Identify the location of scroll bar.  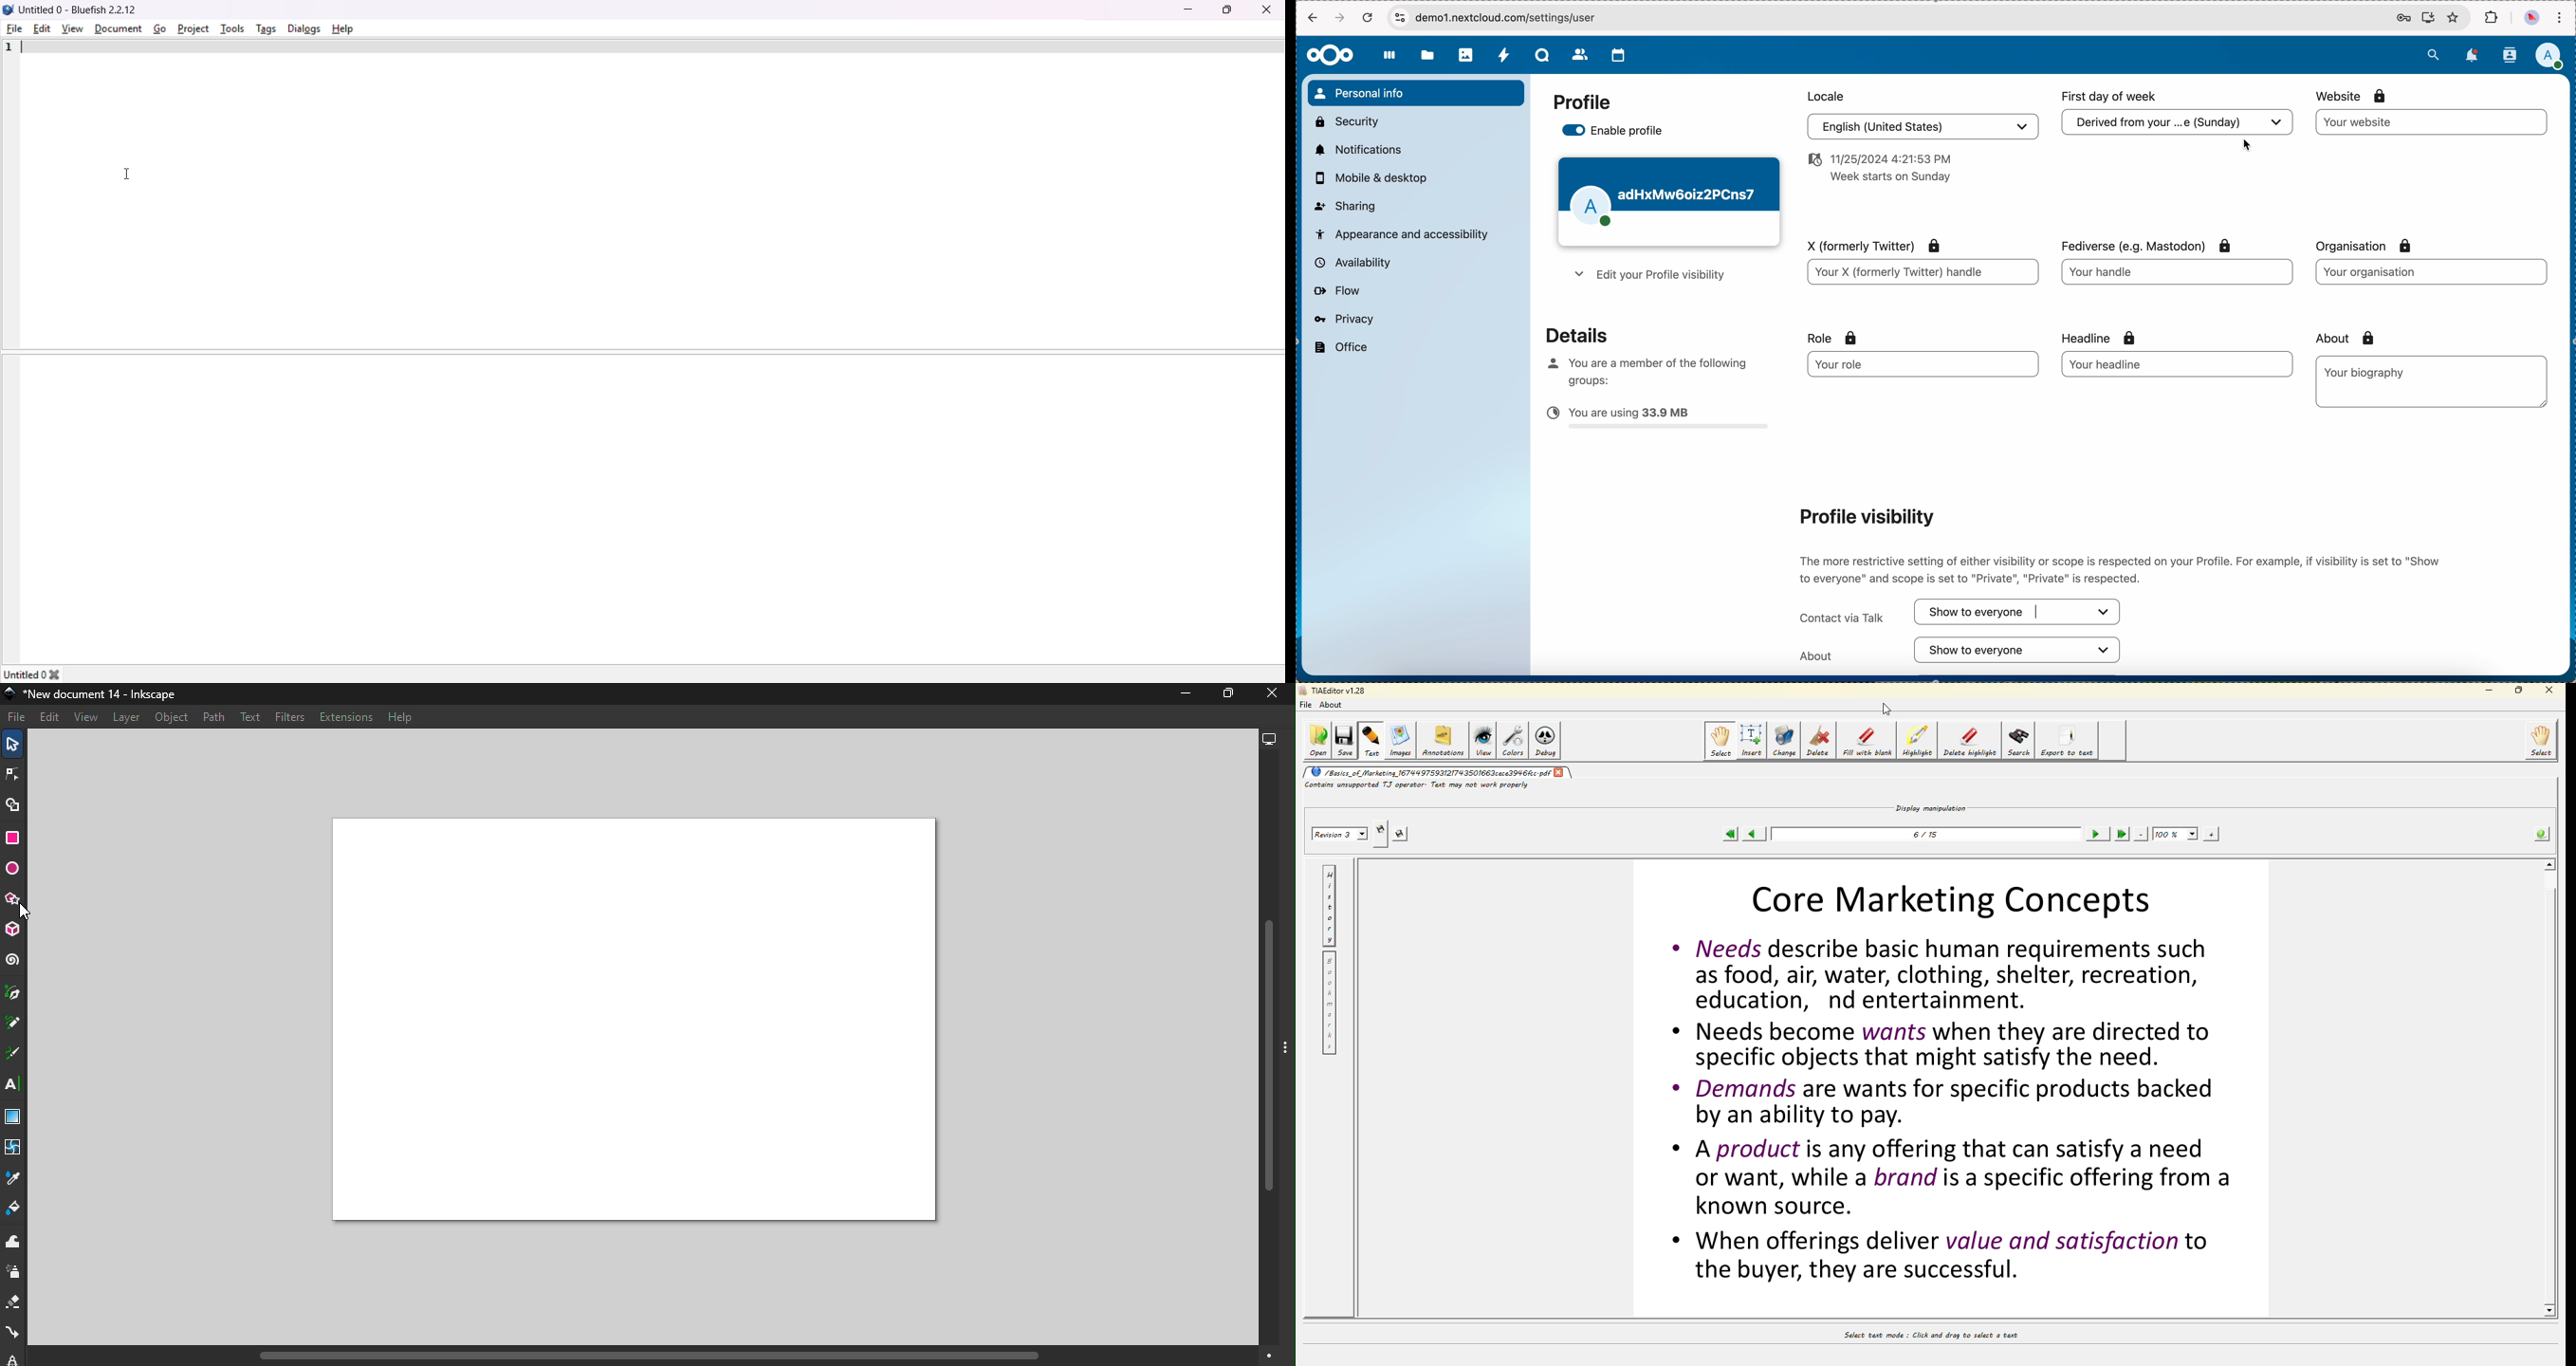
(2566, 338).